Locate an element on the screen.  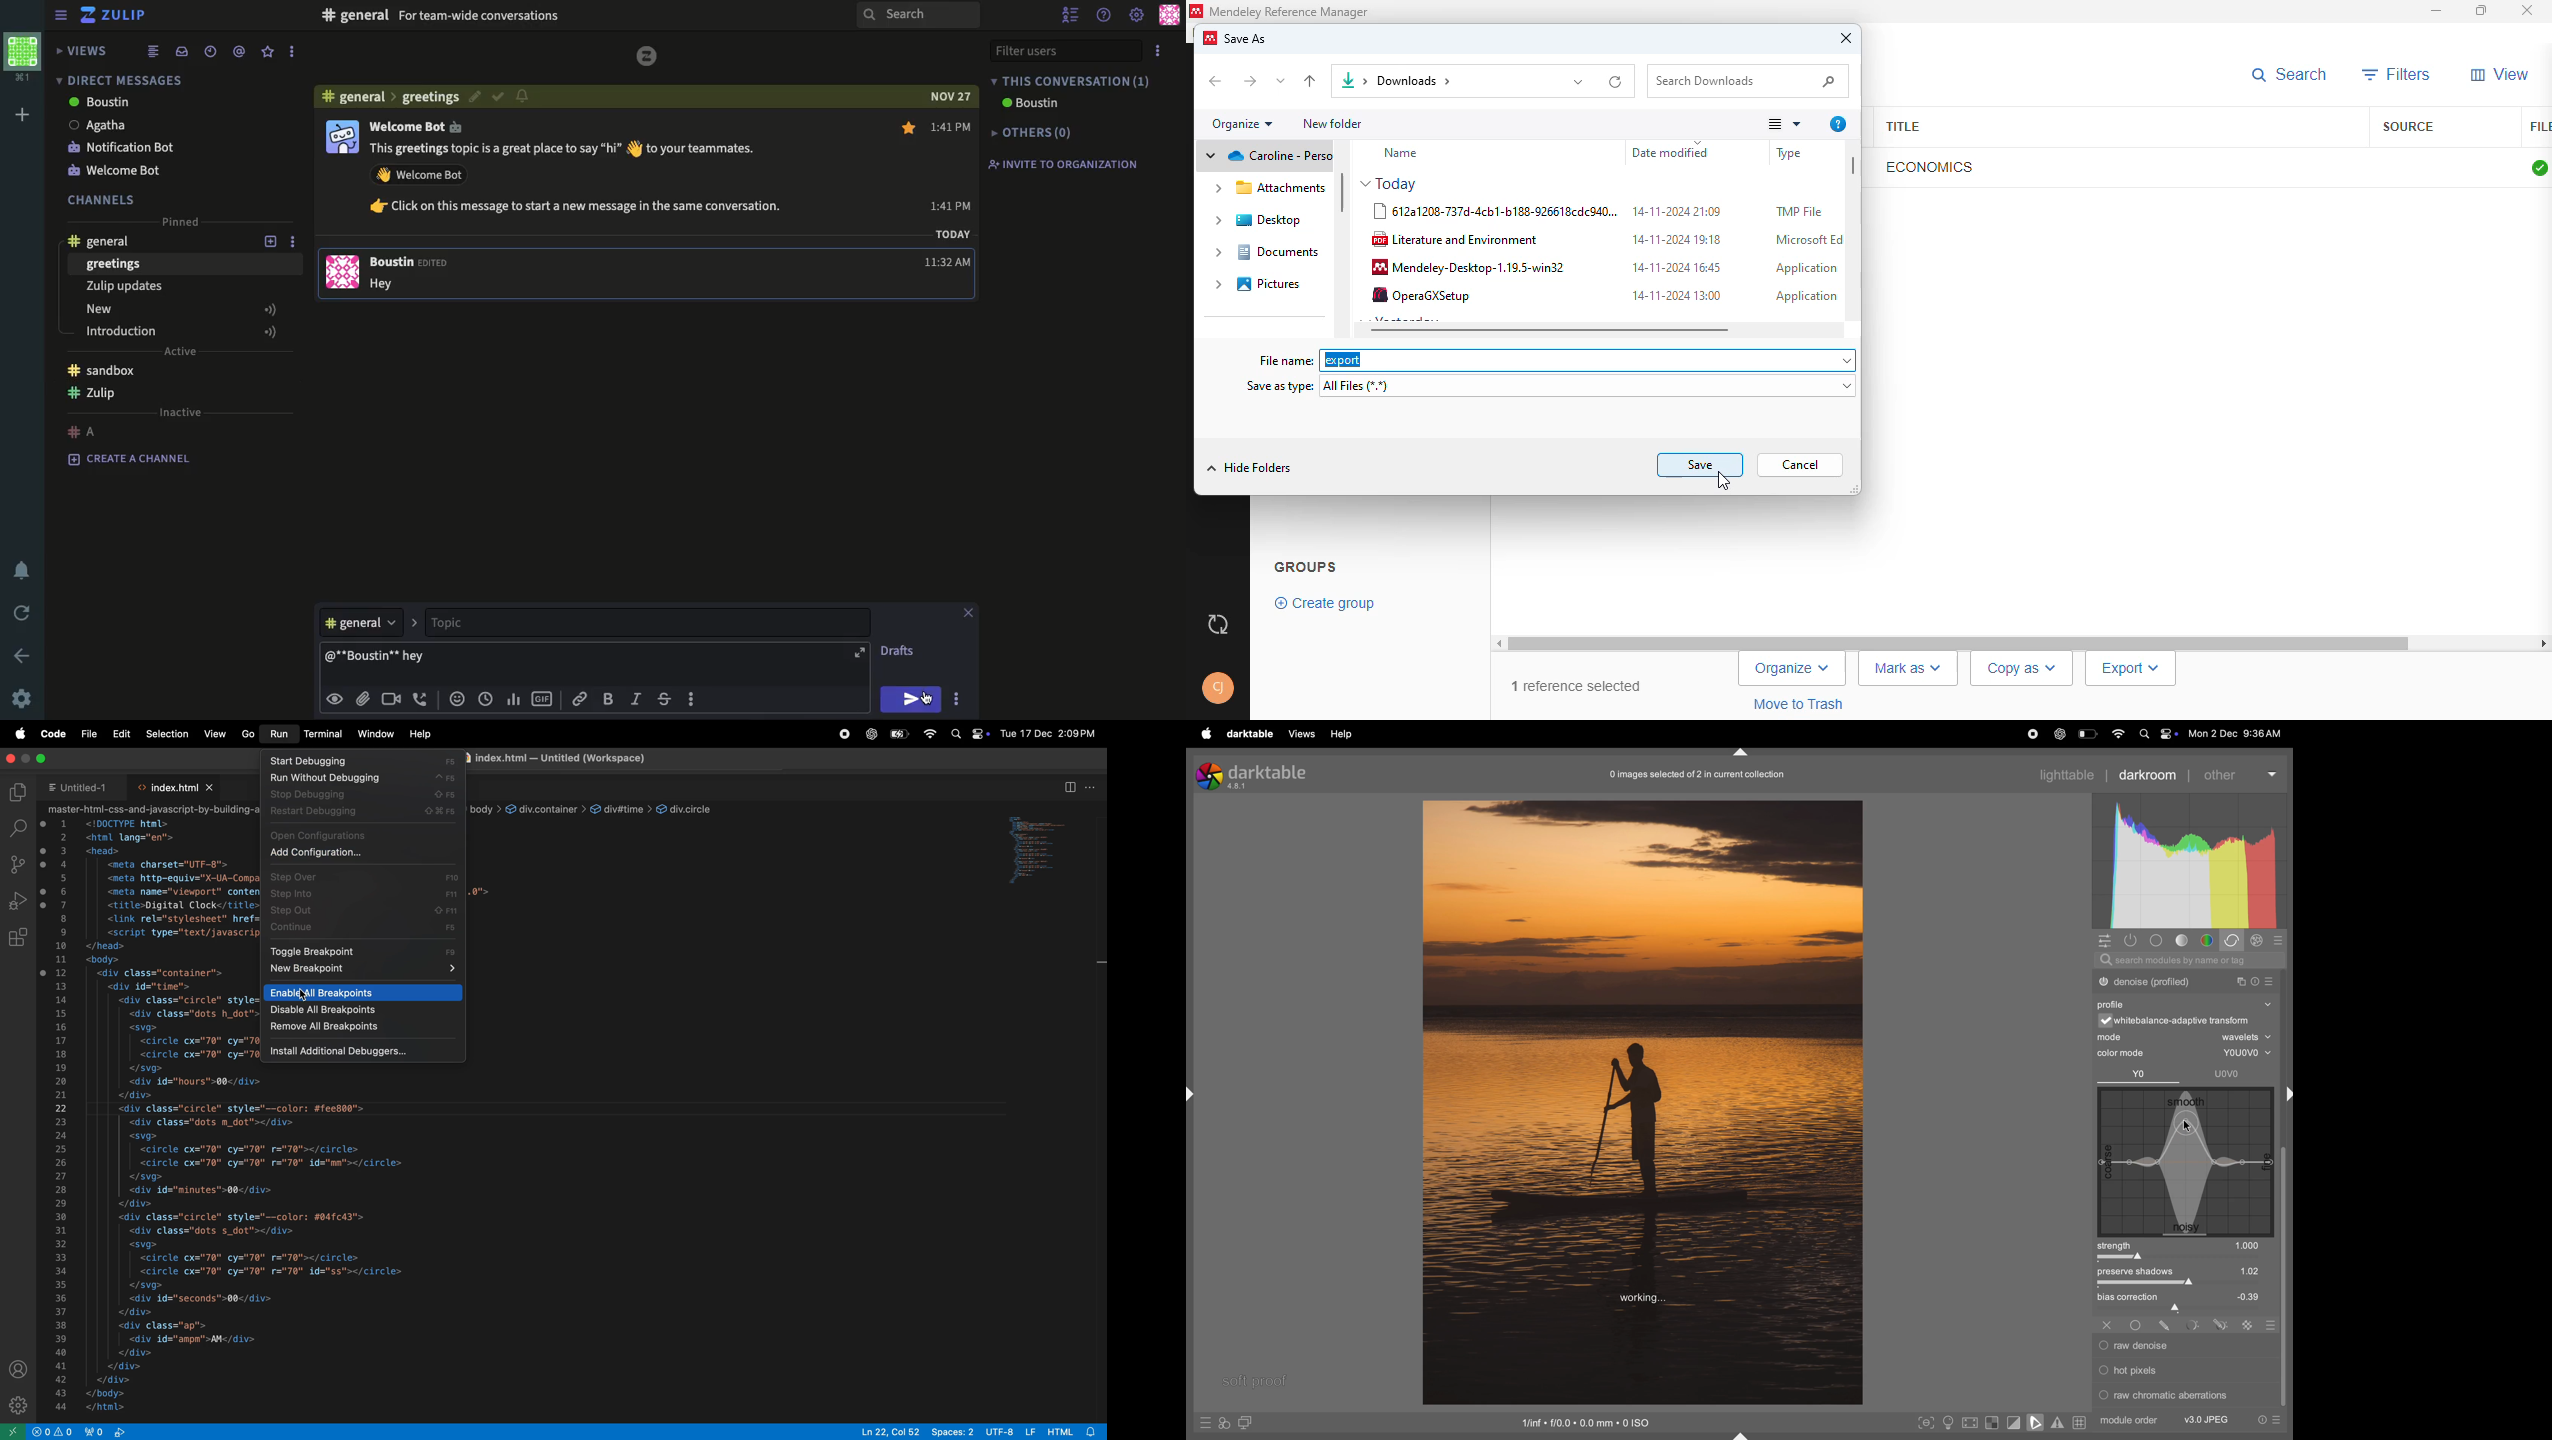
forward is located at coordinates (1249, 81).